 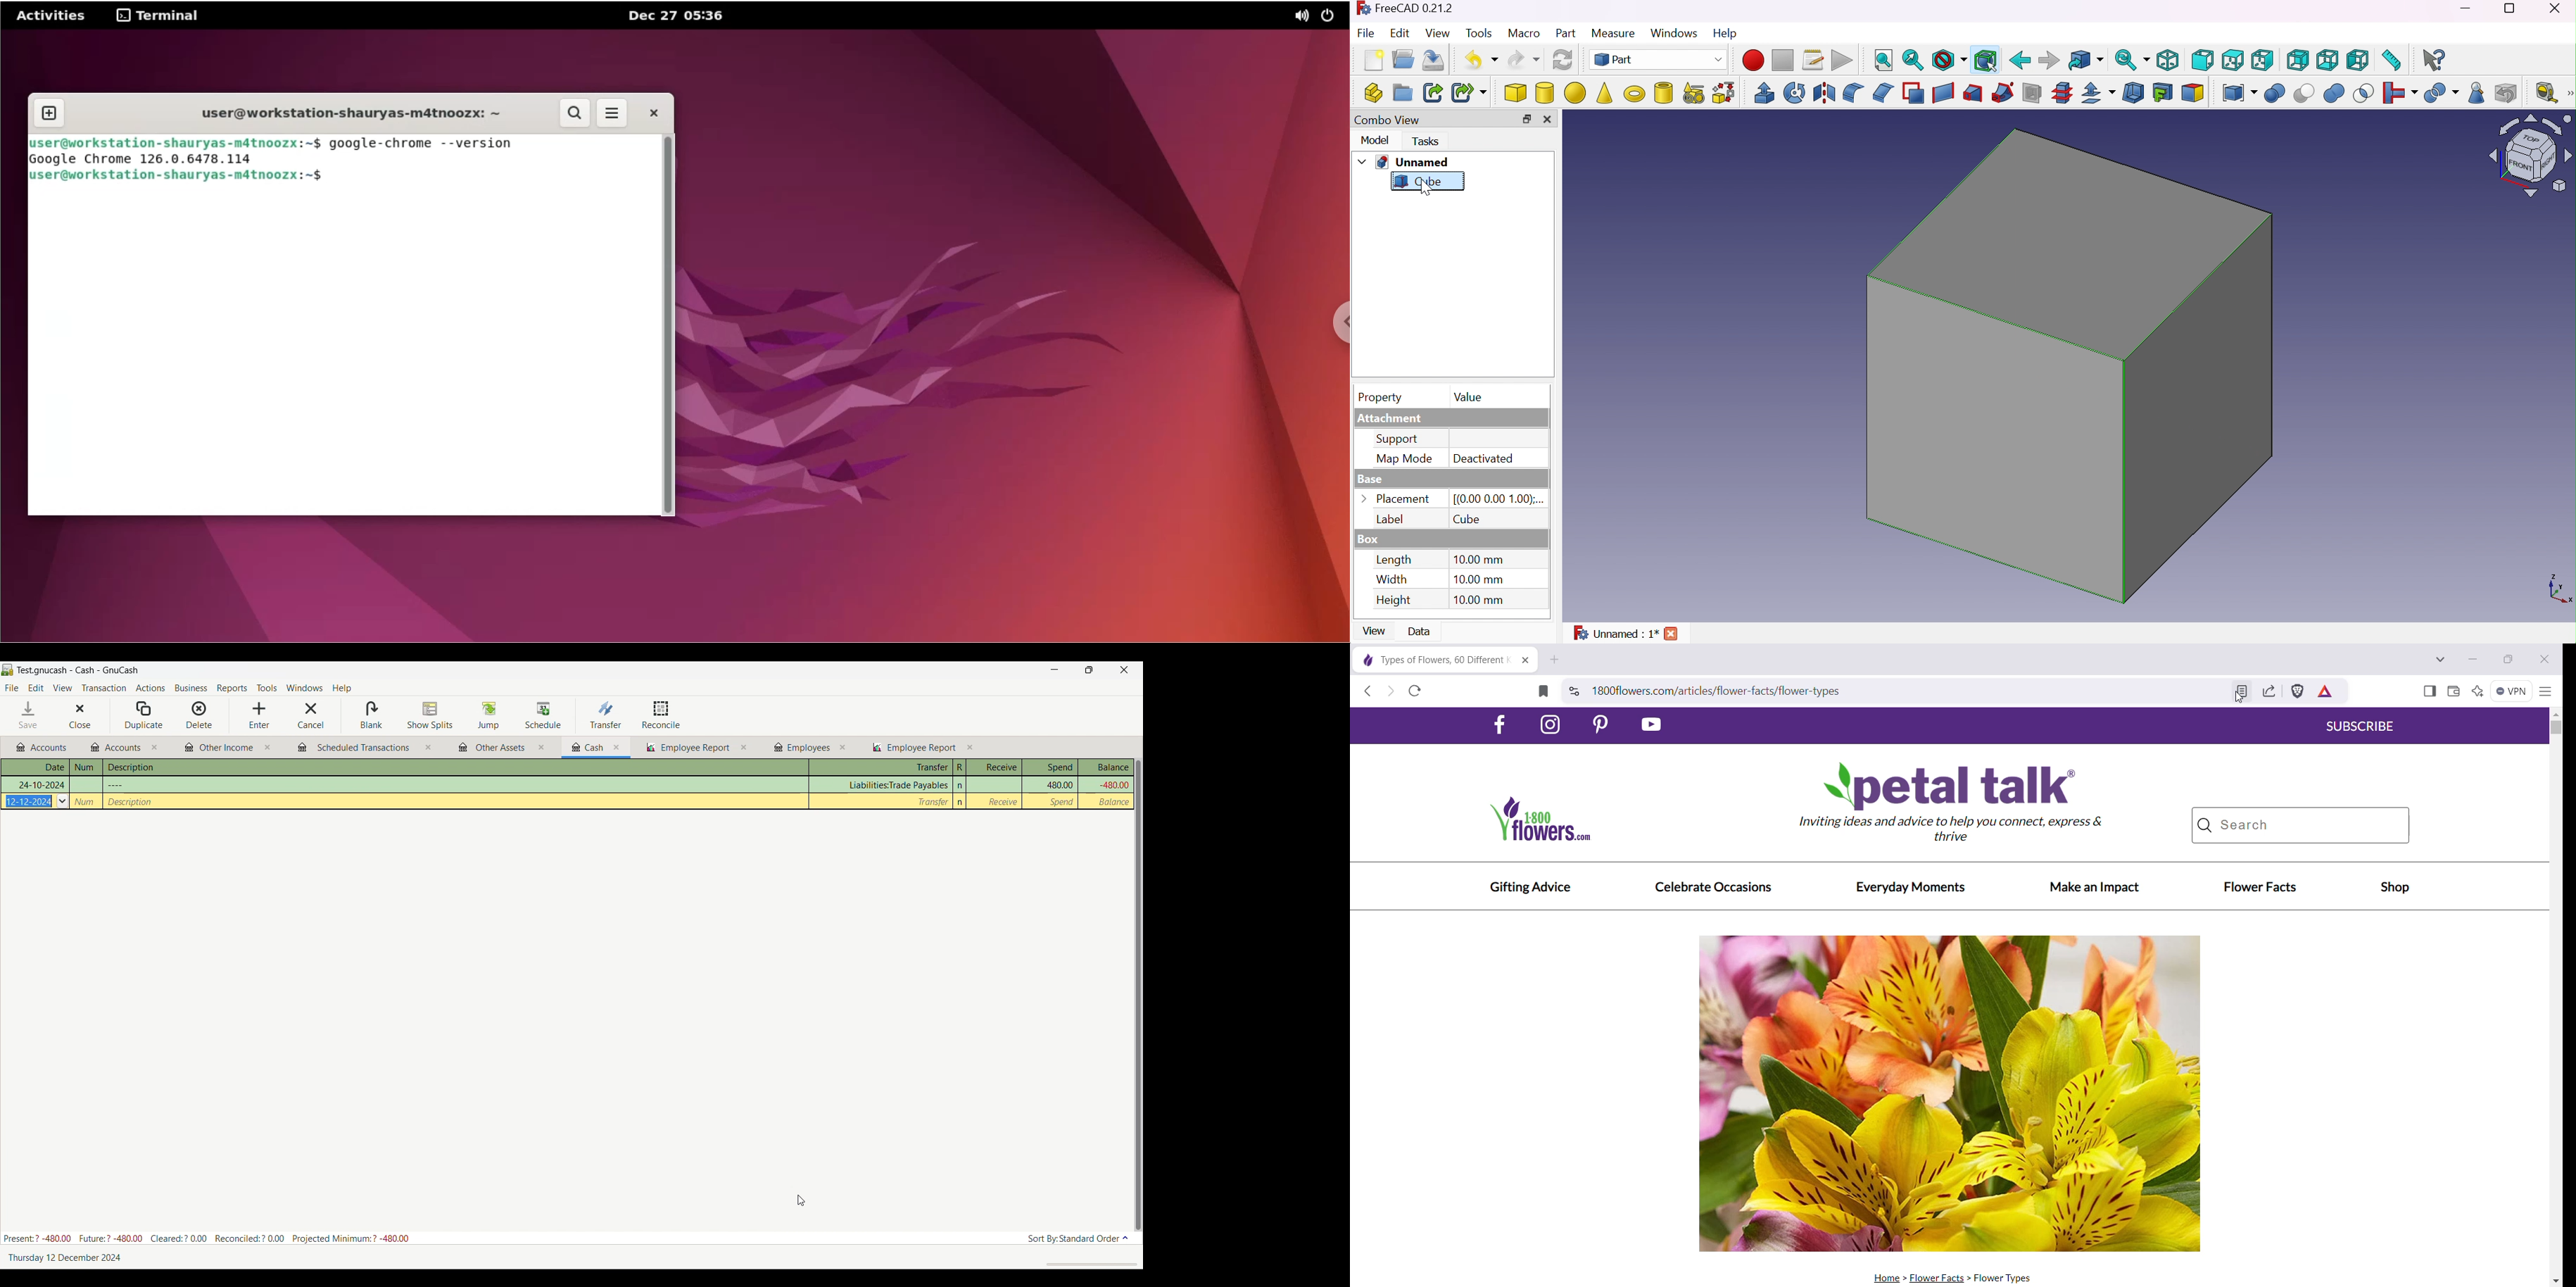 I want to click on Box, so click(x=1368, y=540).